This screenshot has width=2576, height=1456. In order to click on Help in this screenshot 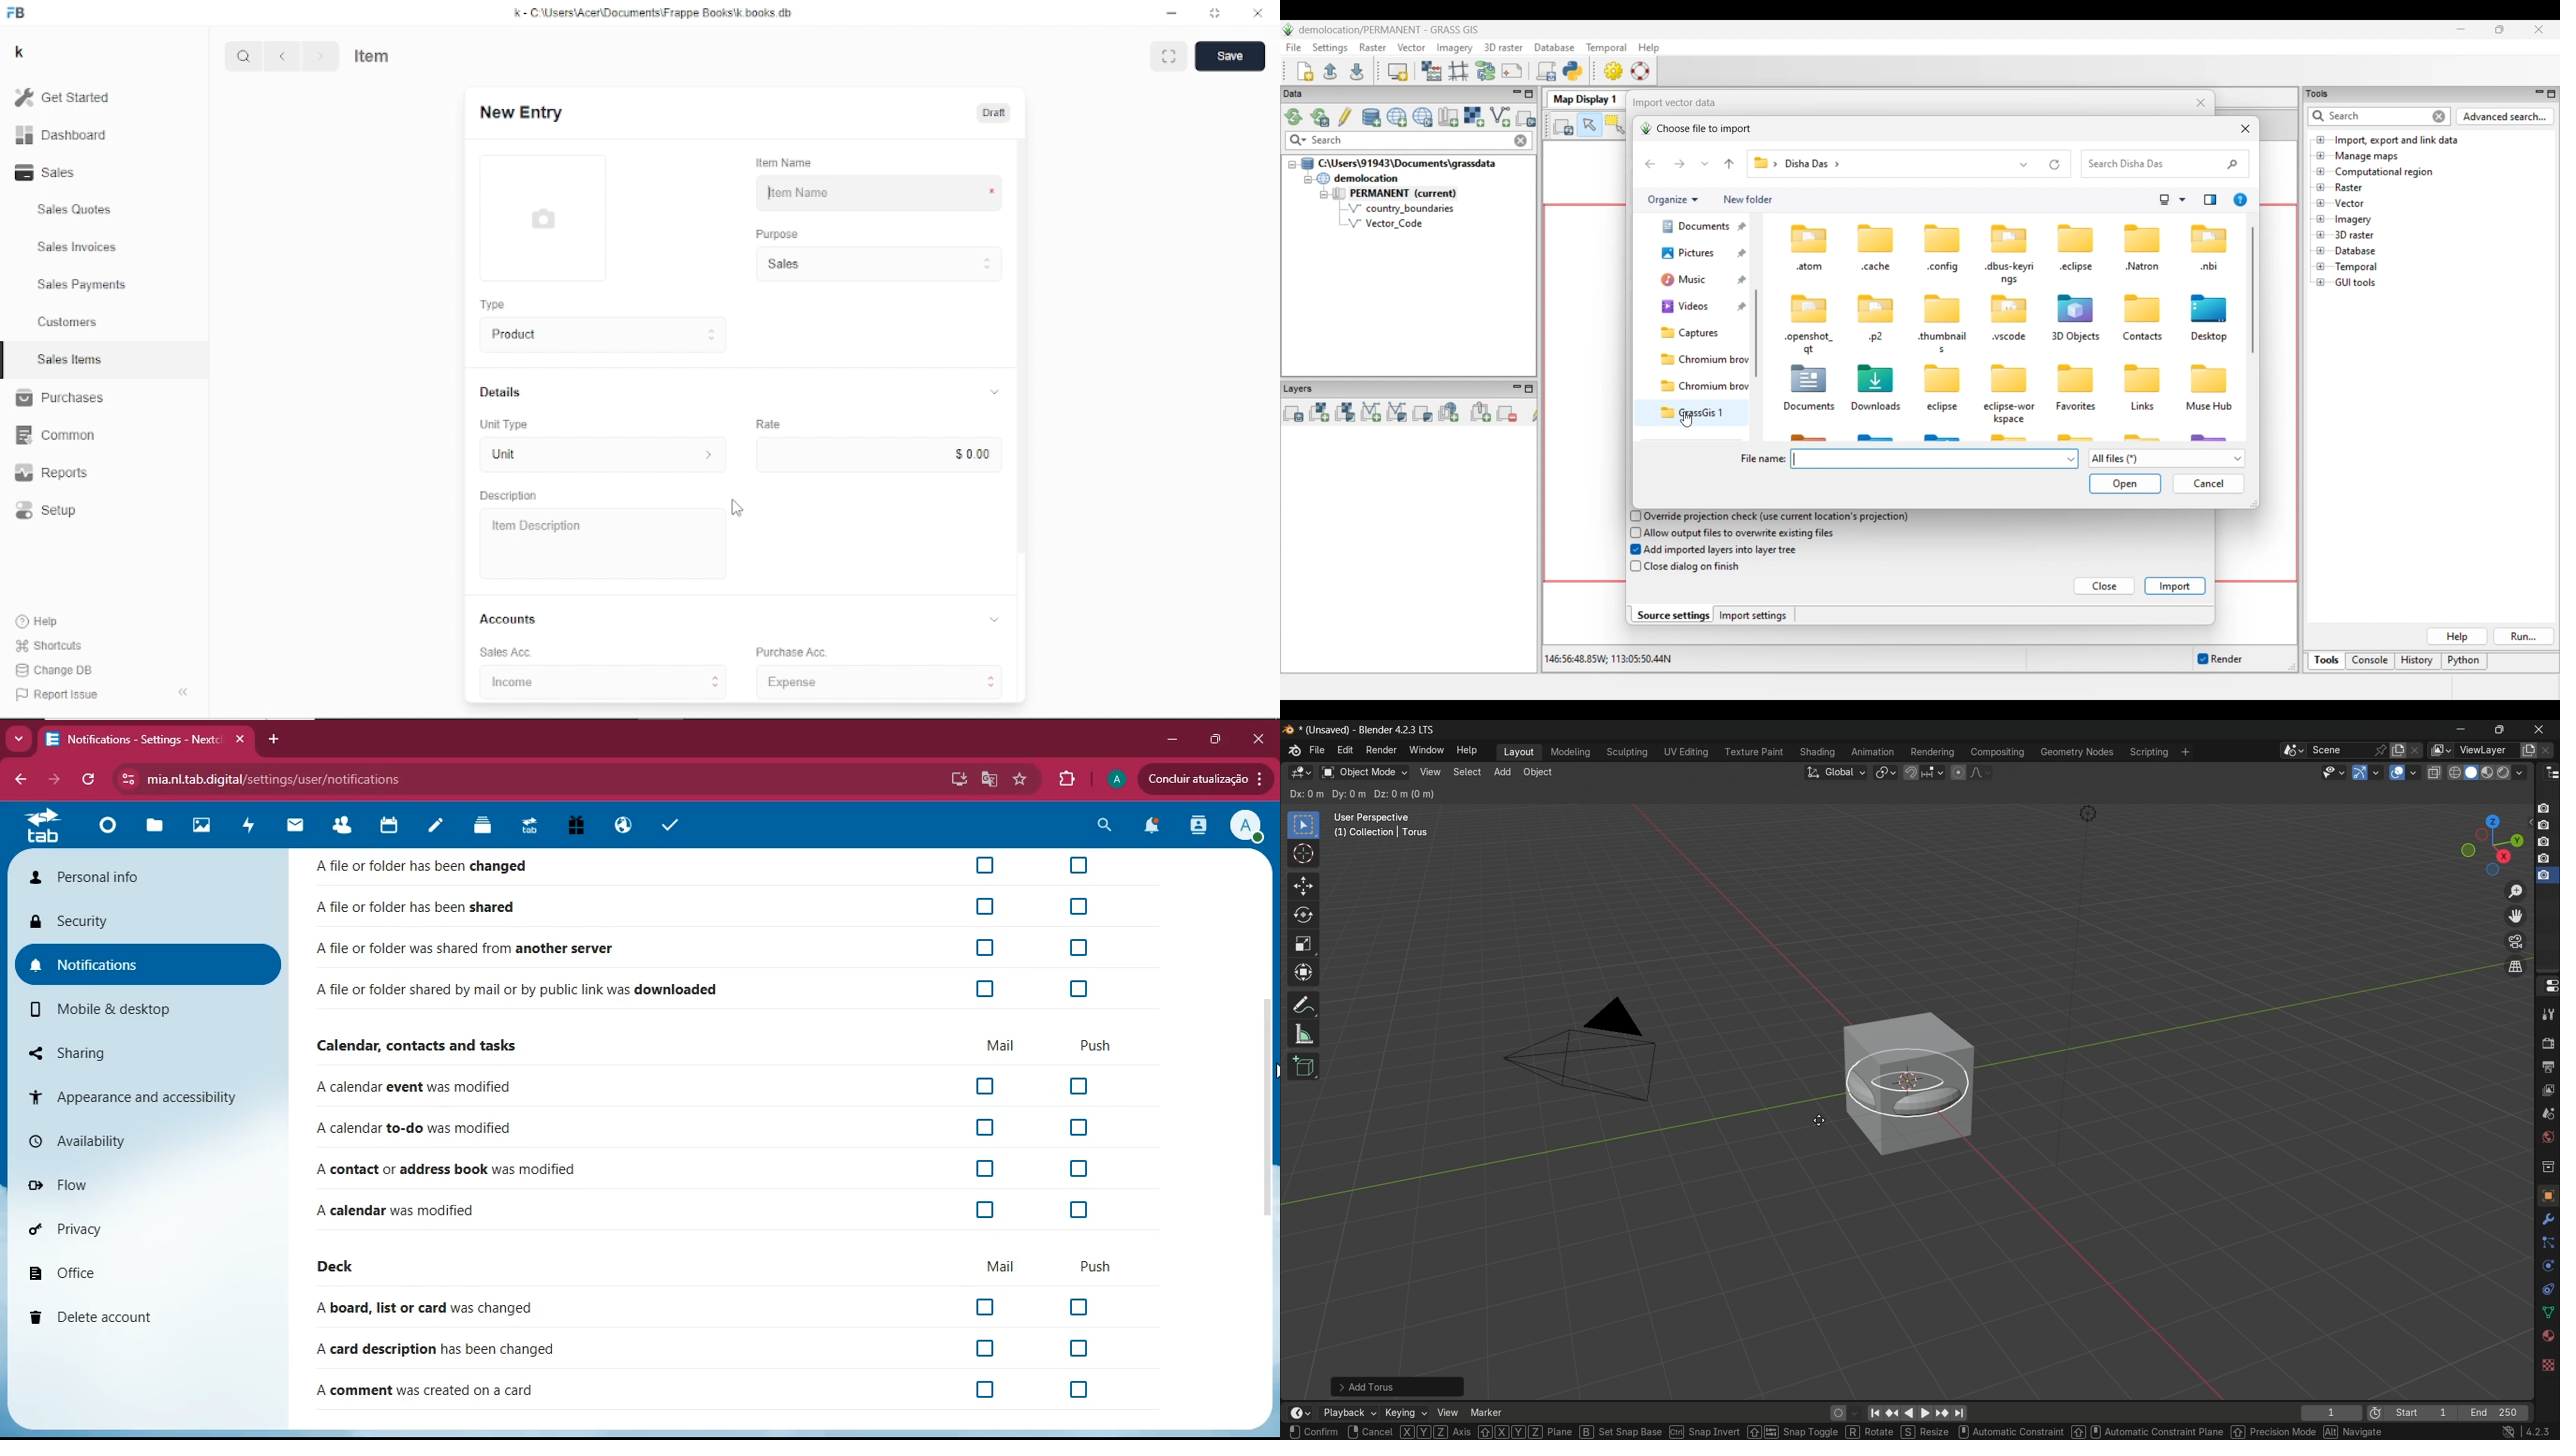, I will do `click(41, 621)`.